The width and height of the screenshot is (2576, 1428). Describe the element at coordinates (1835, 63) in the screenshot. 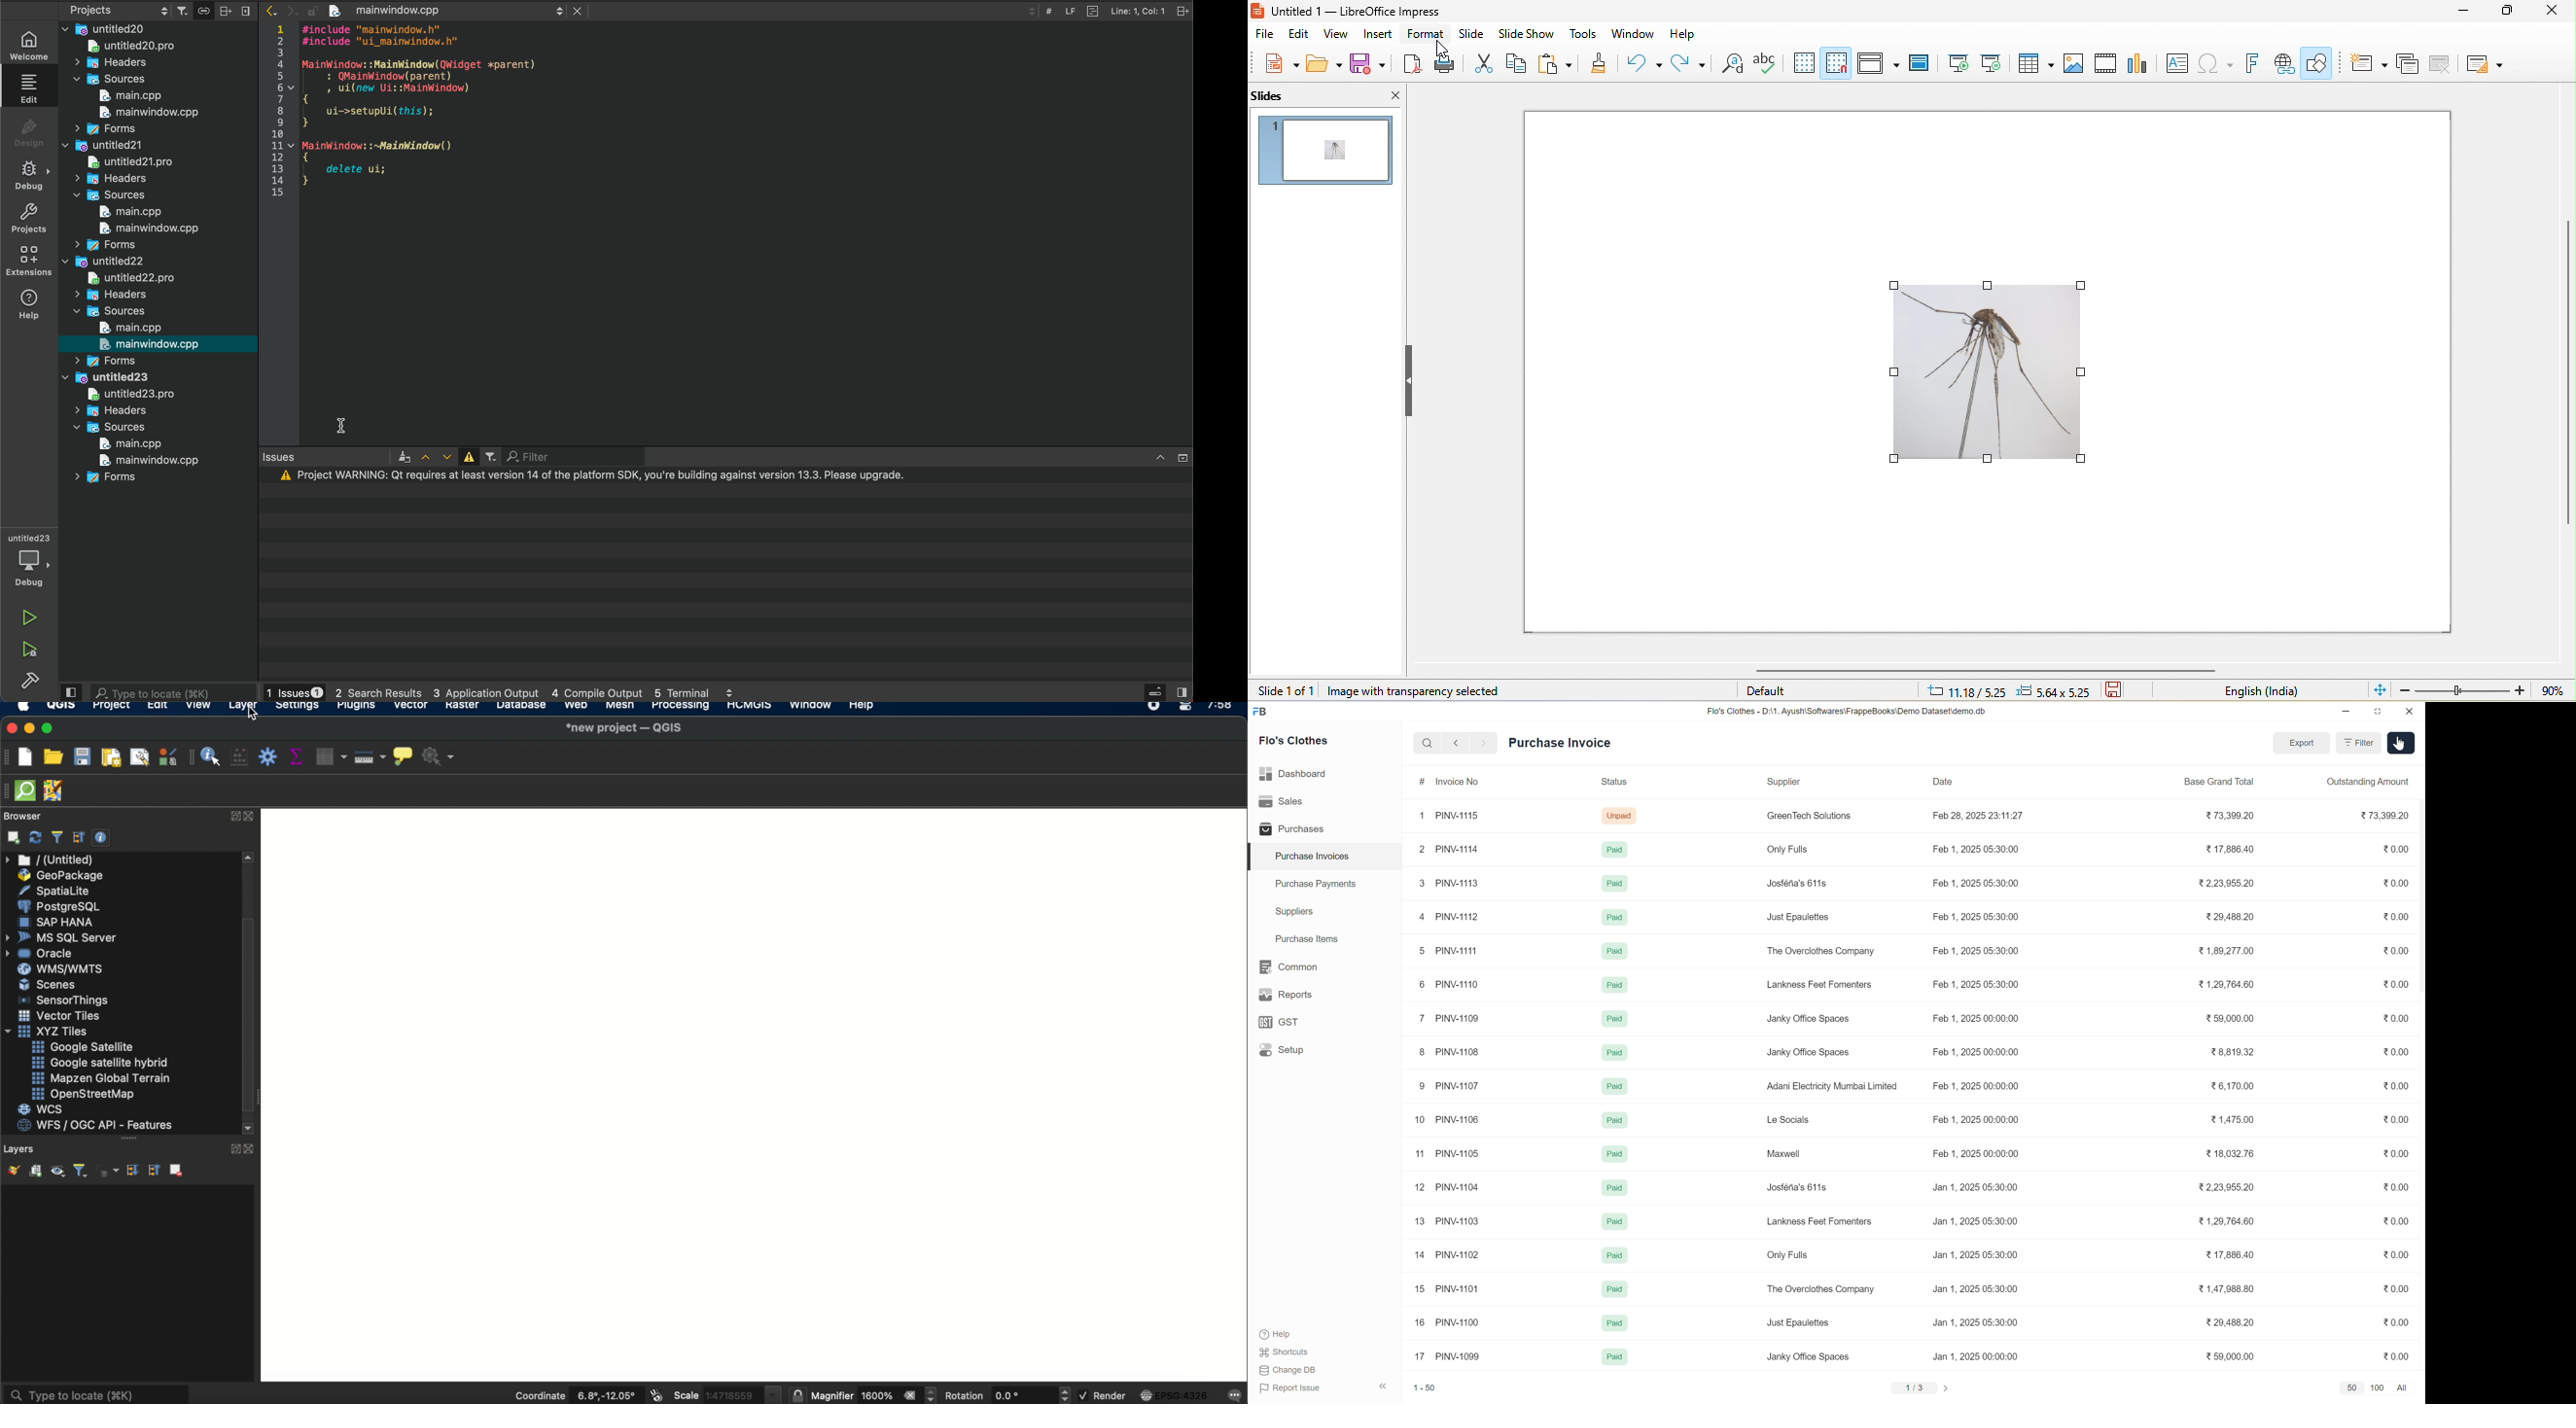

I see `snap to grid` at that location.